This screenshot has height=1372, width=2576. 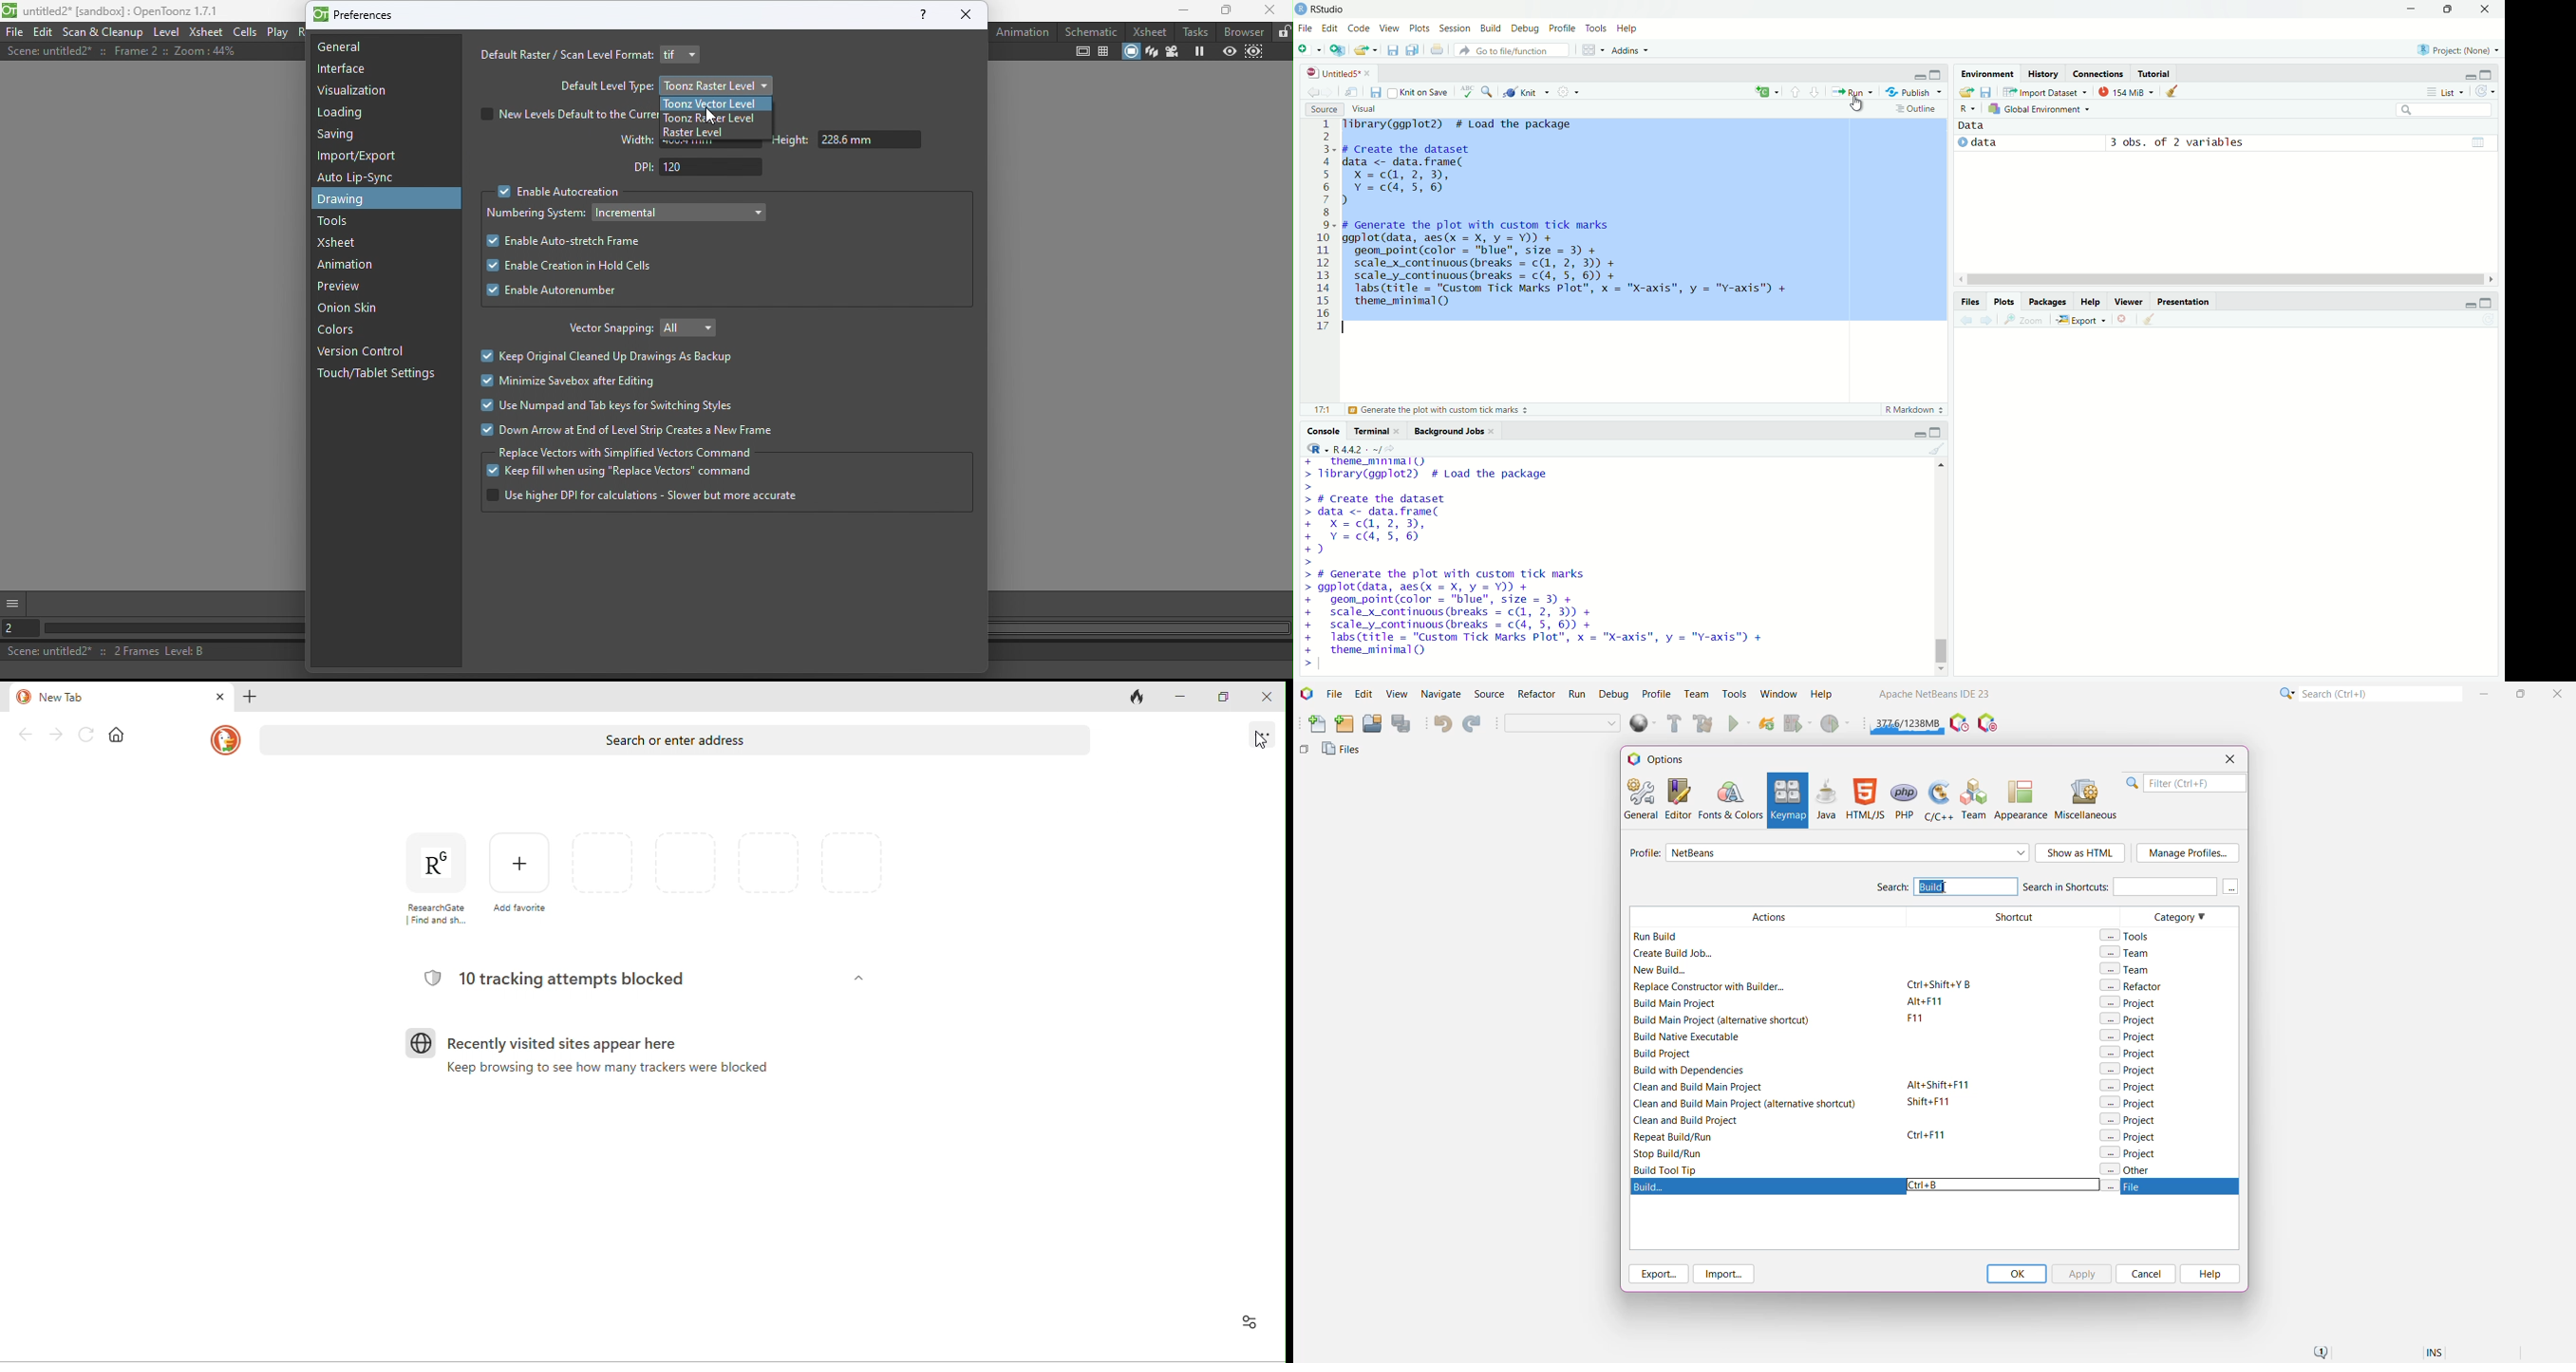 What do you see at coordinates (1371, 71) in the screenshot?
I see `close` at bounding box center [1371, 71].